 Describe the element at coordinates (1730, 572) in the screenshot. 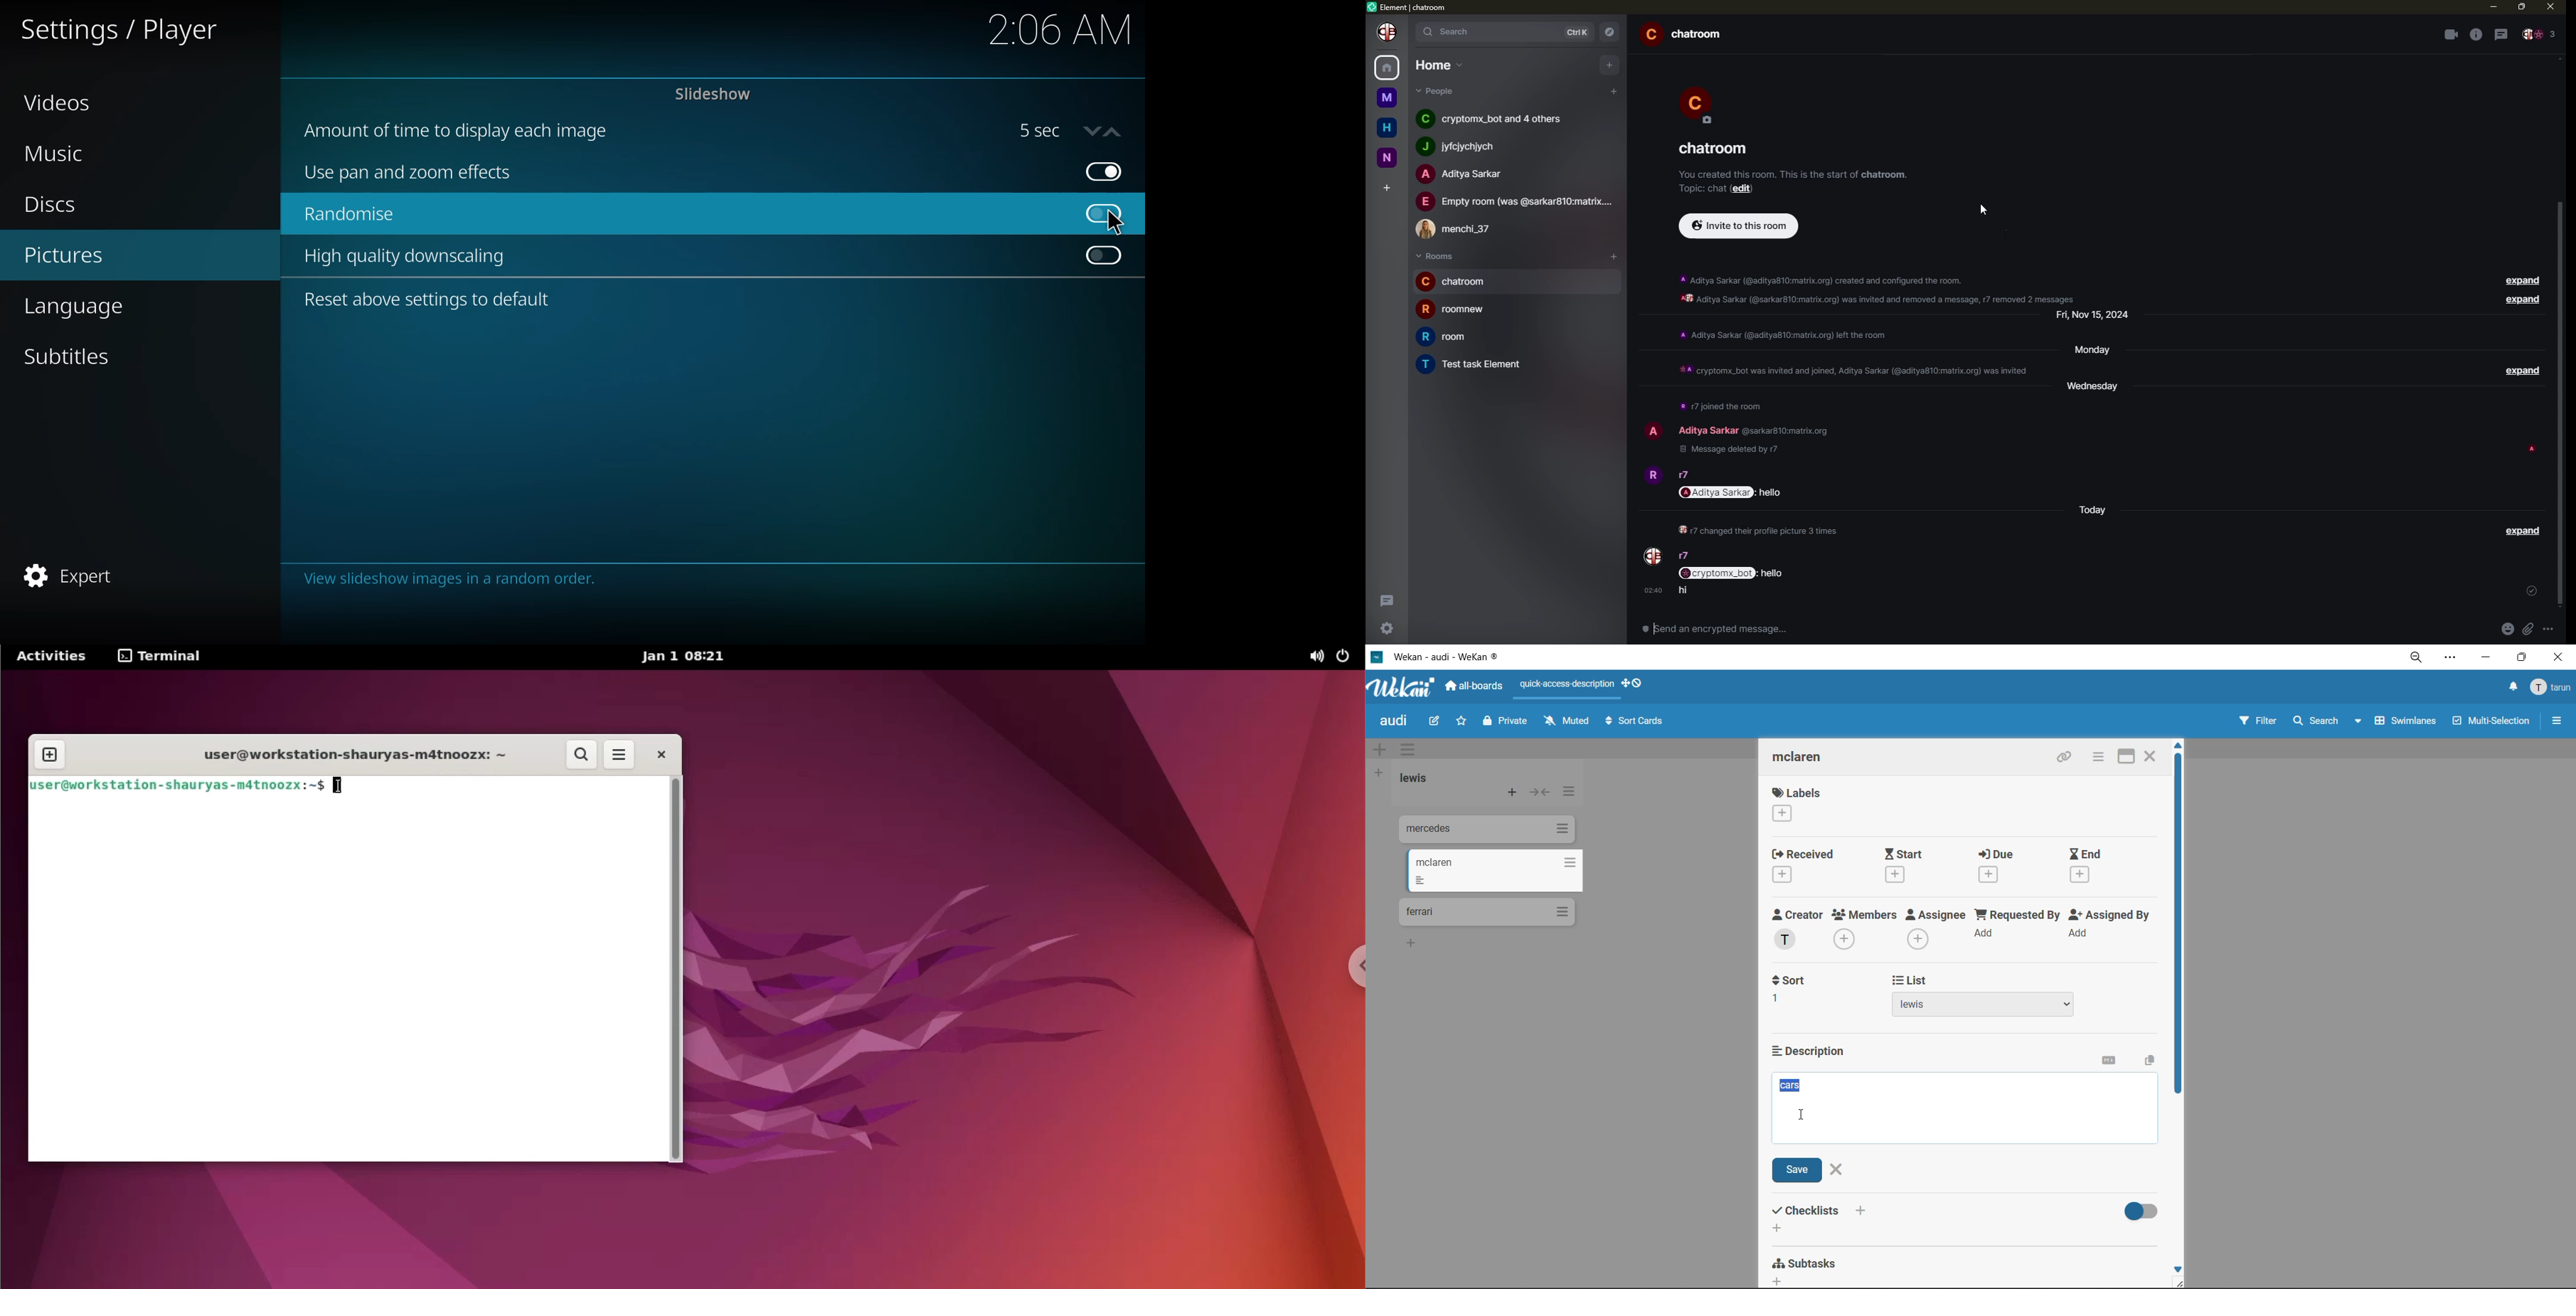

I see `messages` at that location.